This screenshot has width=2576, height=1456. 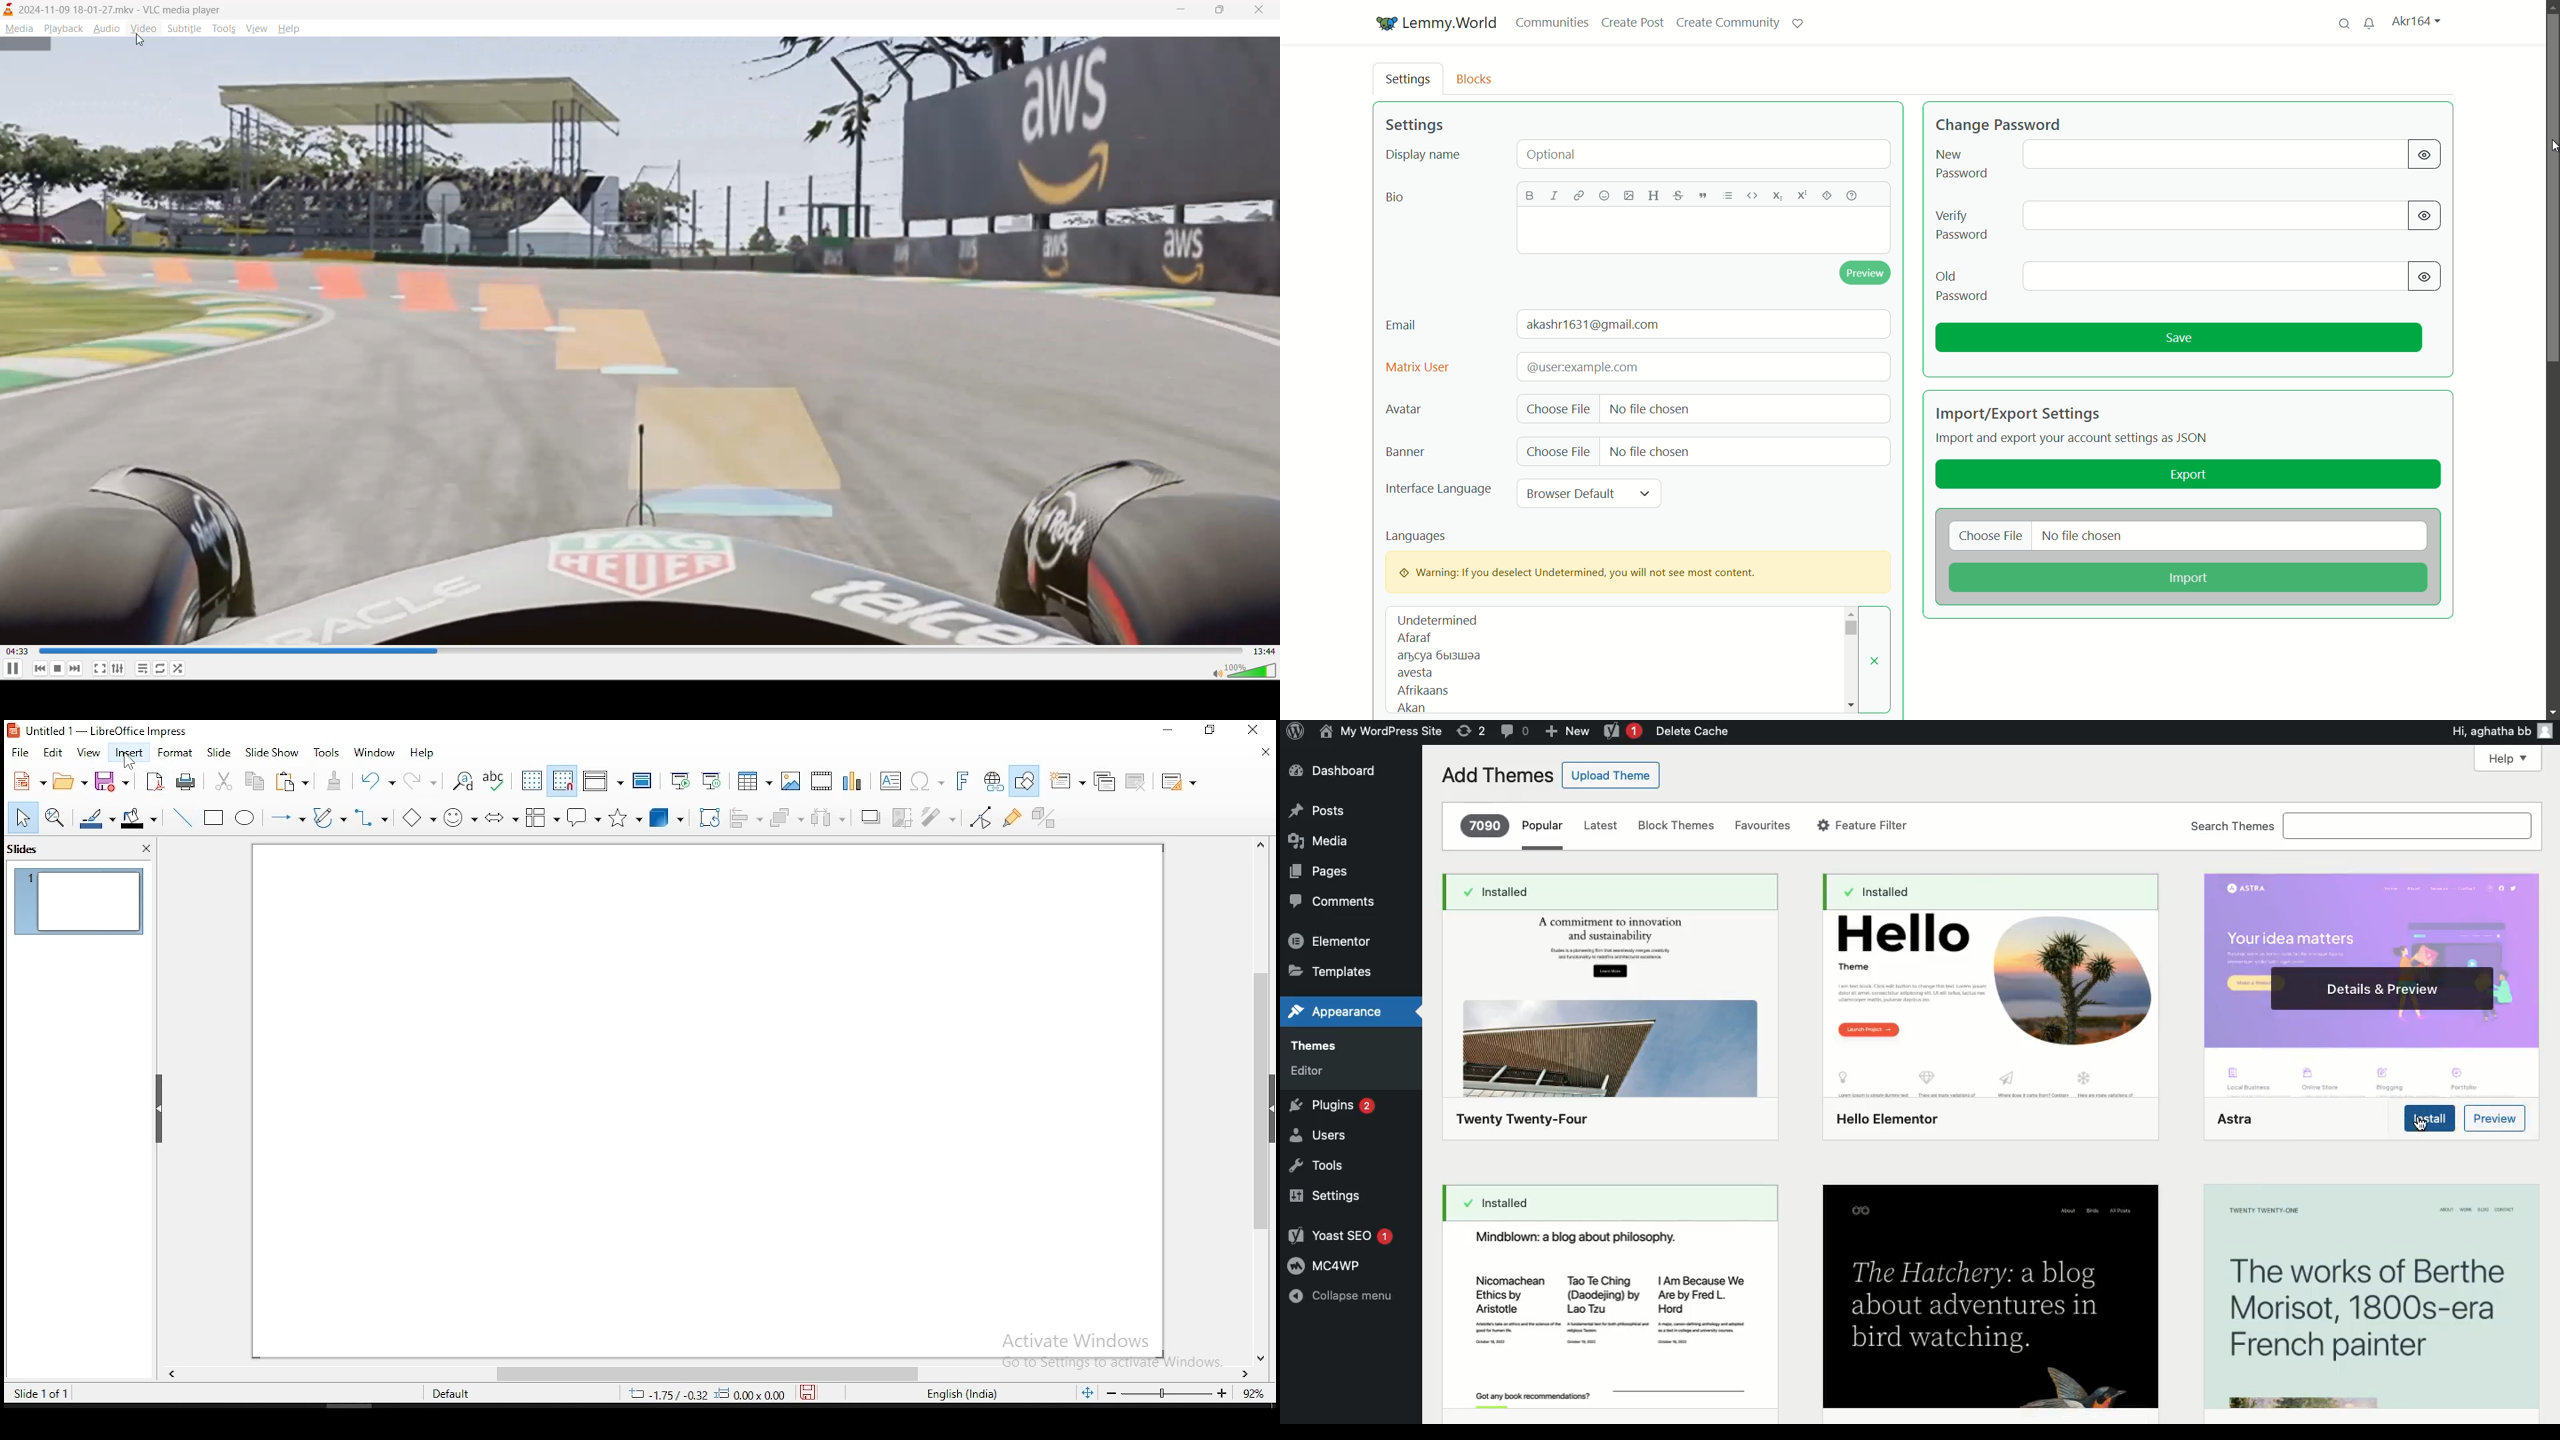 What do you see at coordinates (1853, 195) in the screenshot?
I see `formatting help` at bounding box center [1853, 195].